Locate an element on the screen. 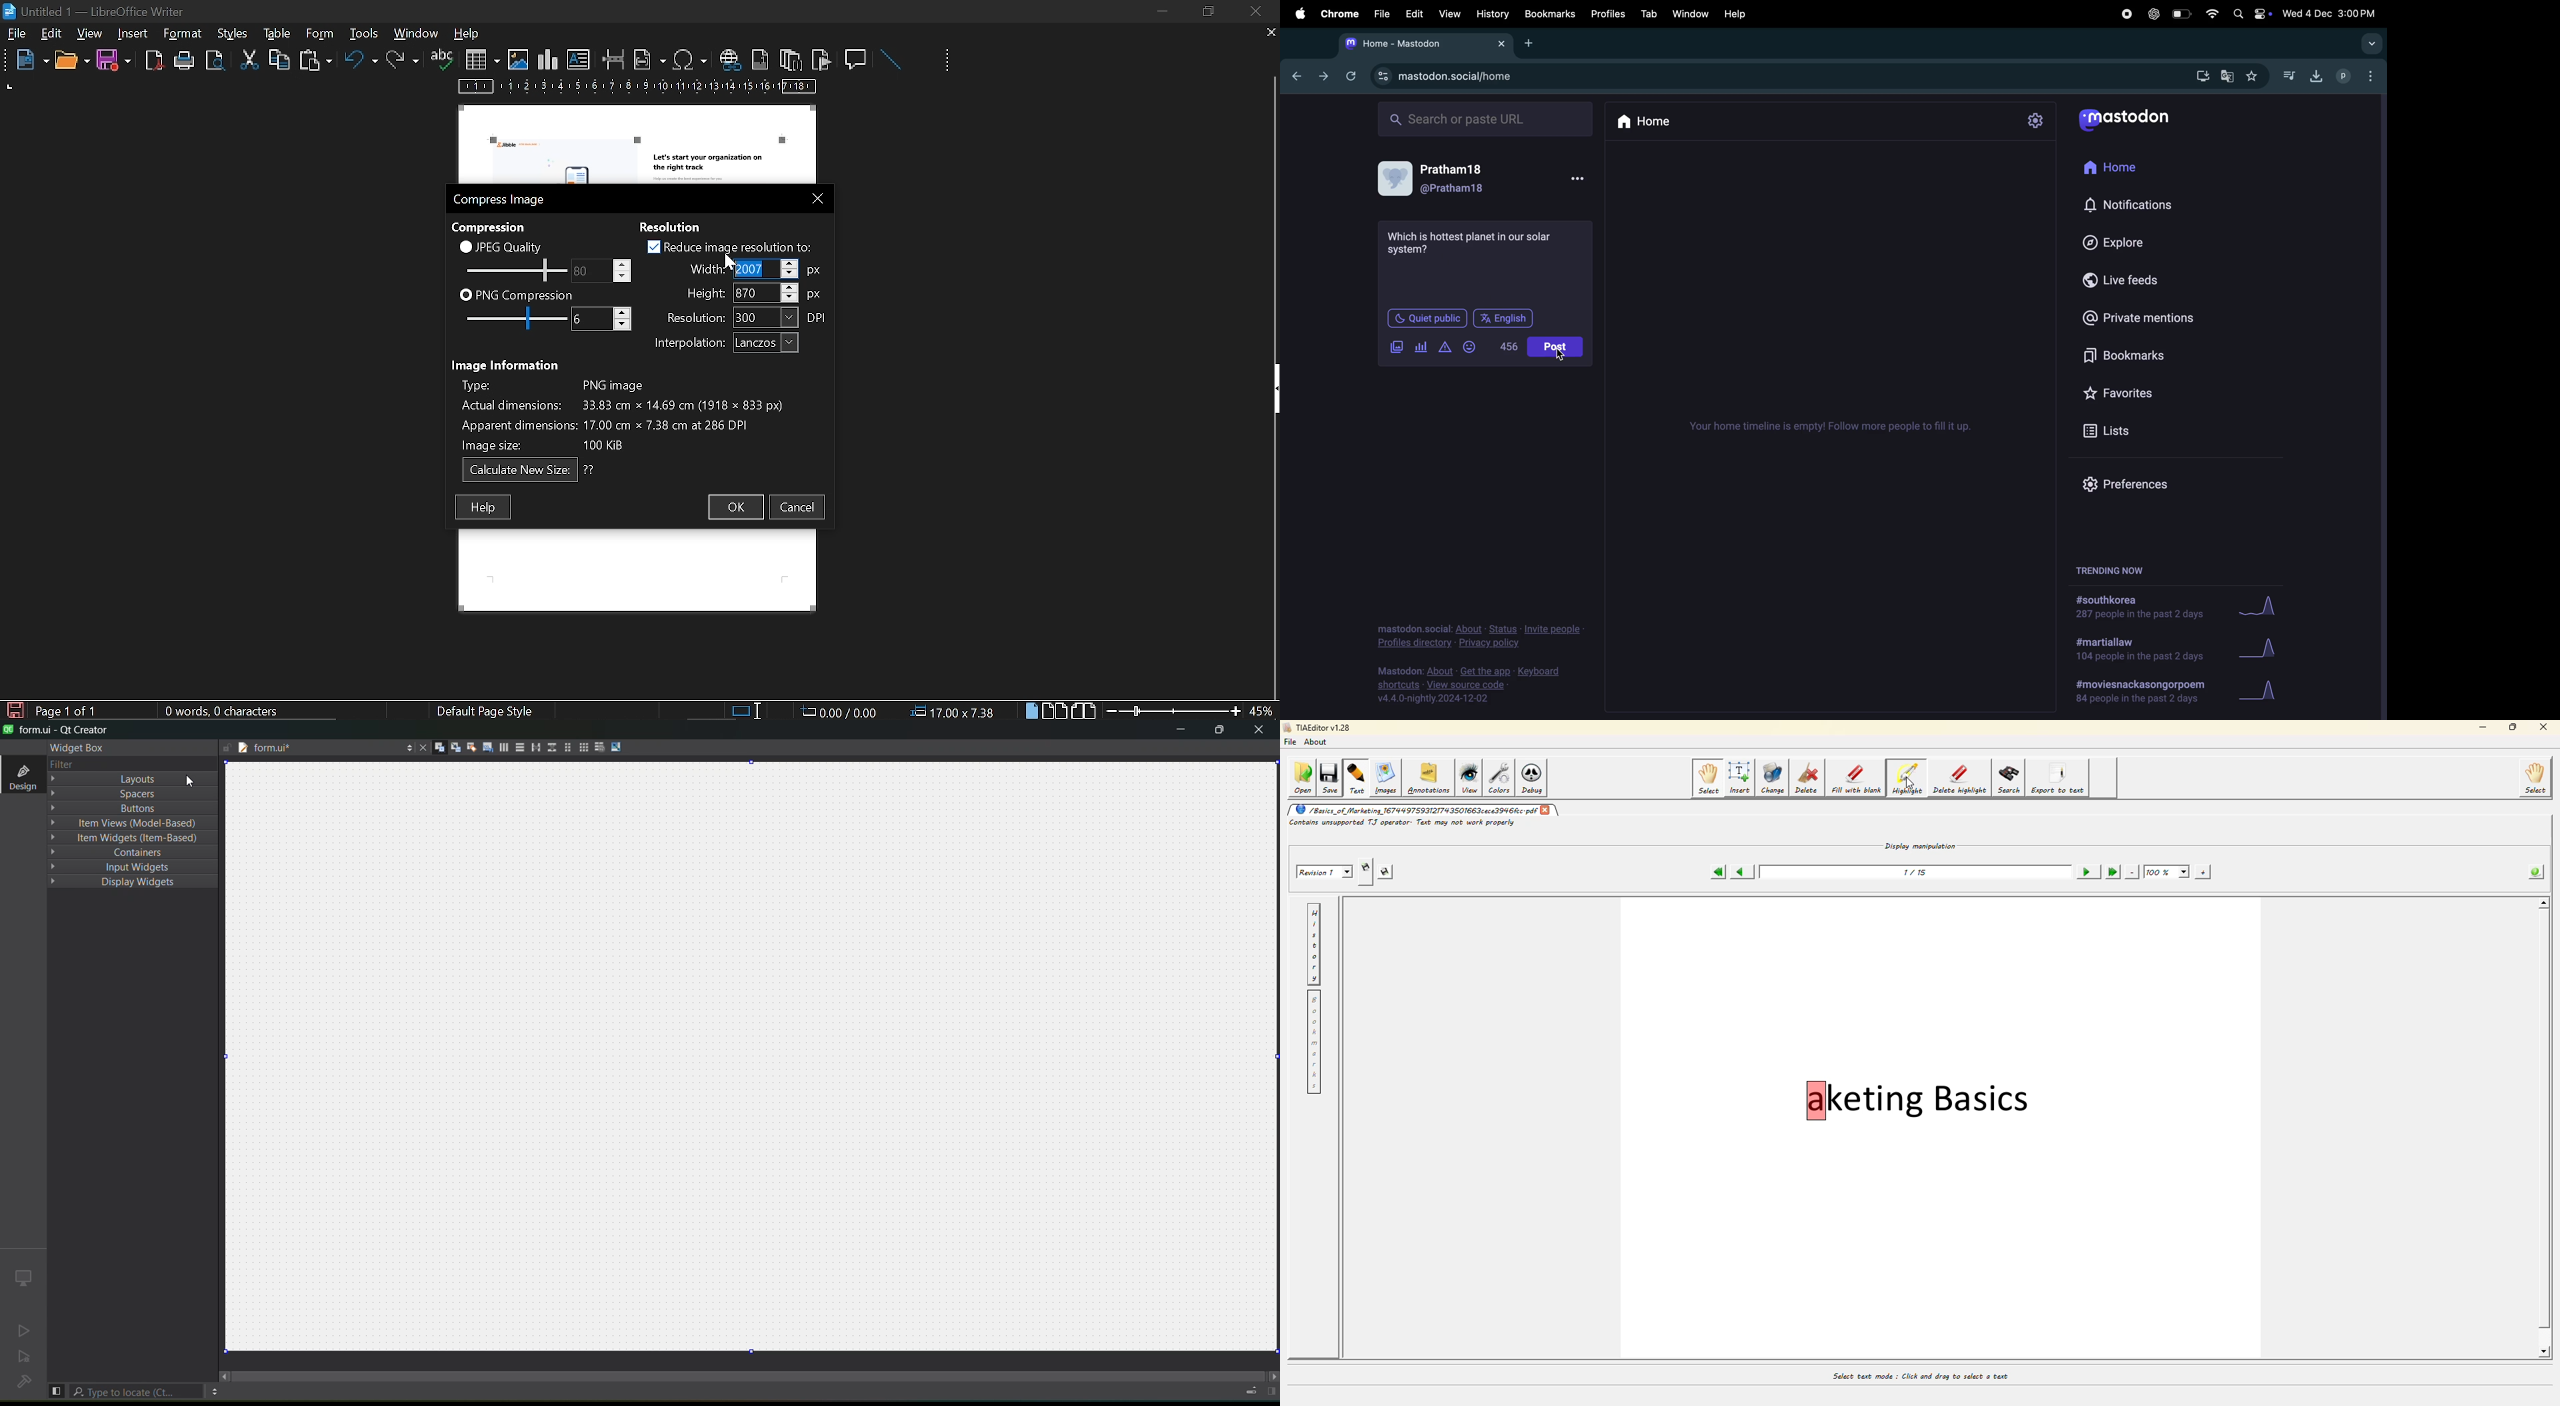 This screenshot has width=2576, height=1428. button is located at coordinates (136, 808).